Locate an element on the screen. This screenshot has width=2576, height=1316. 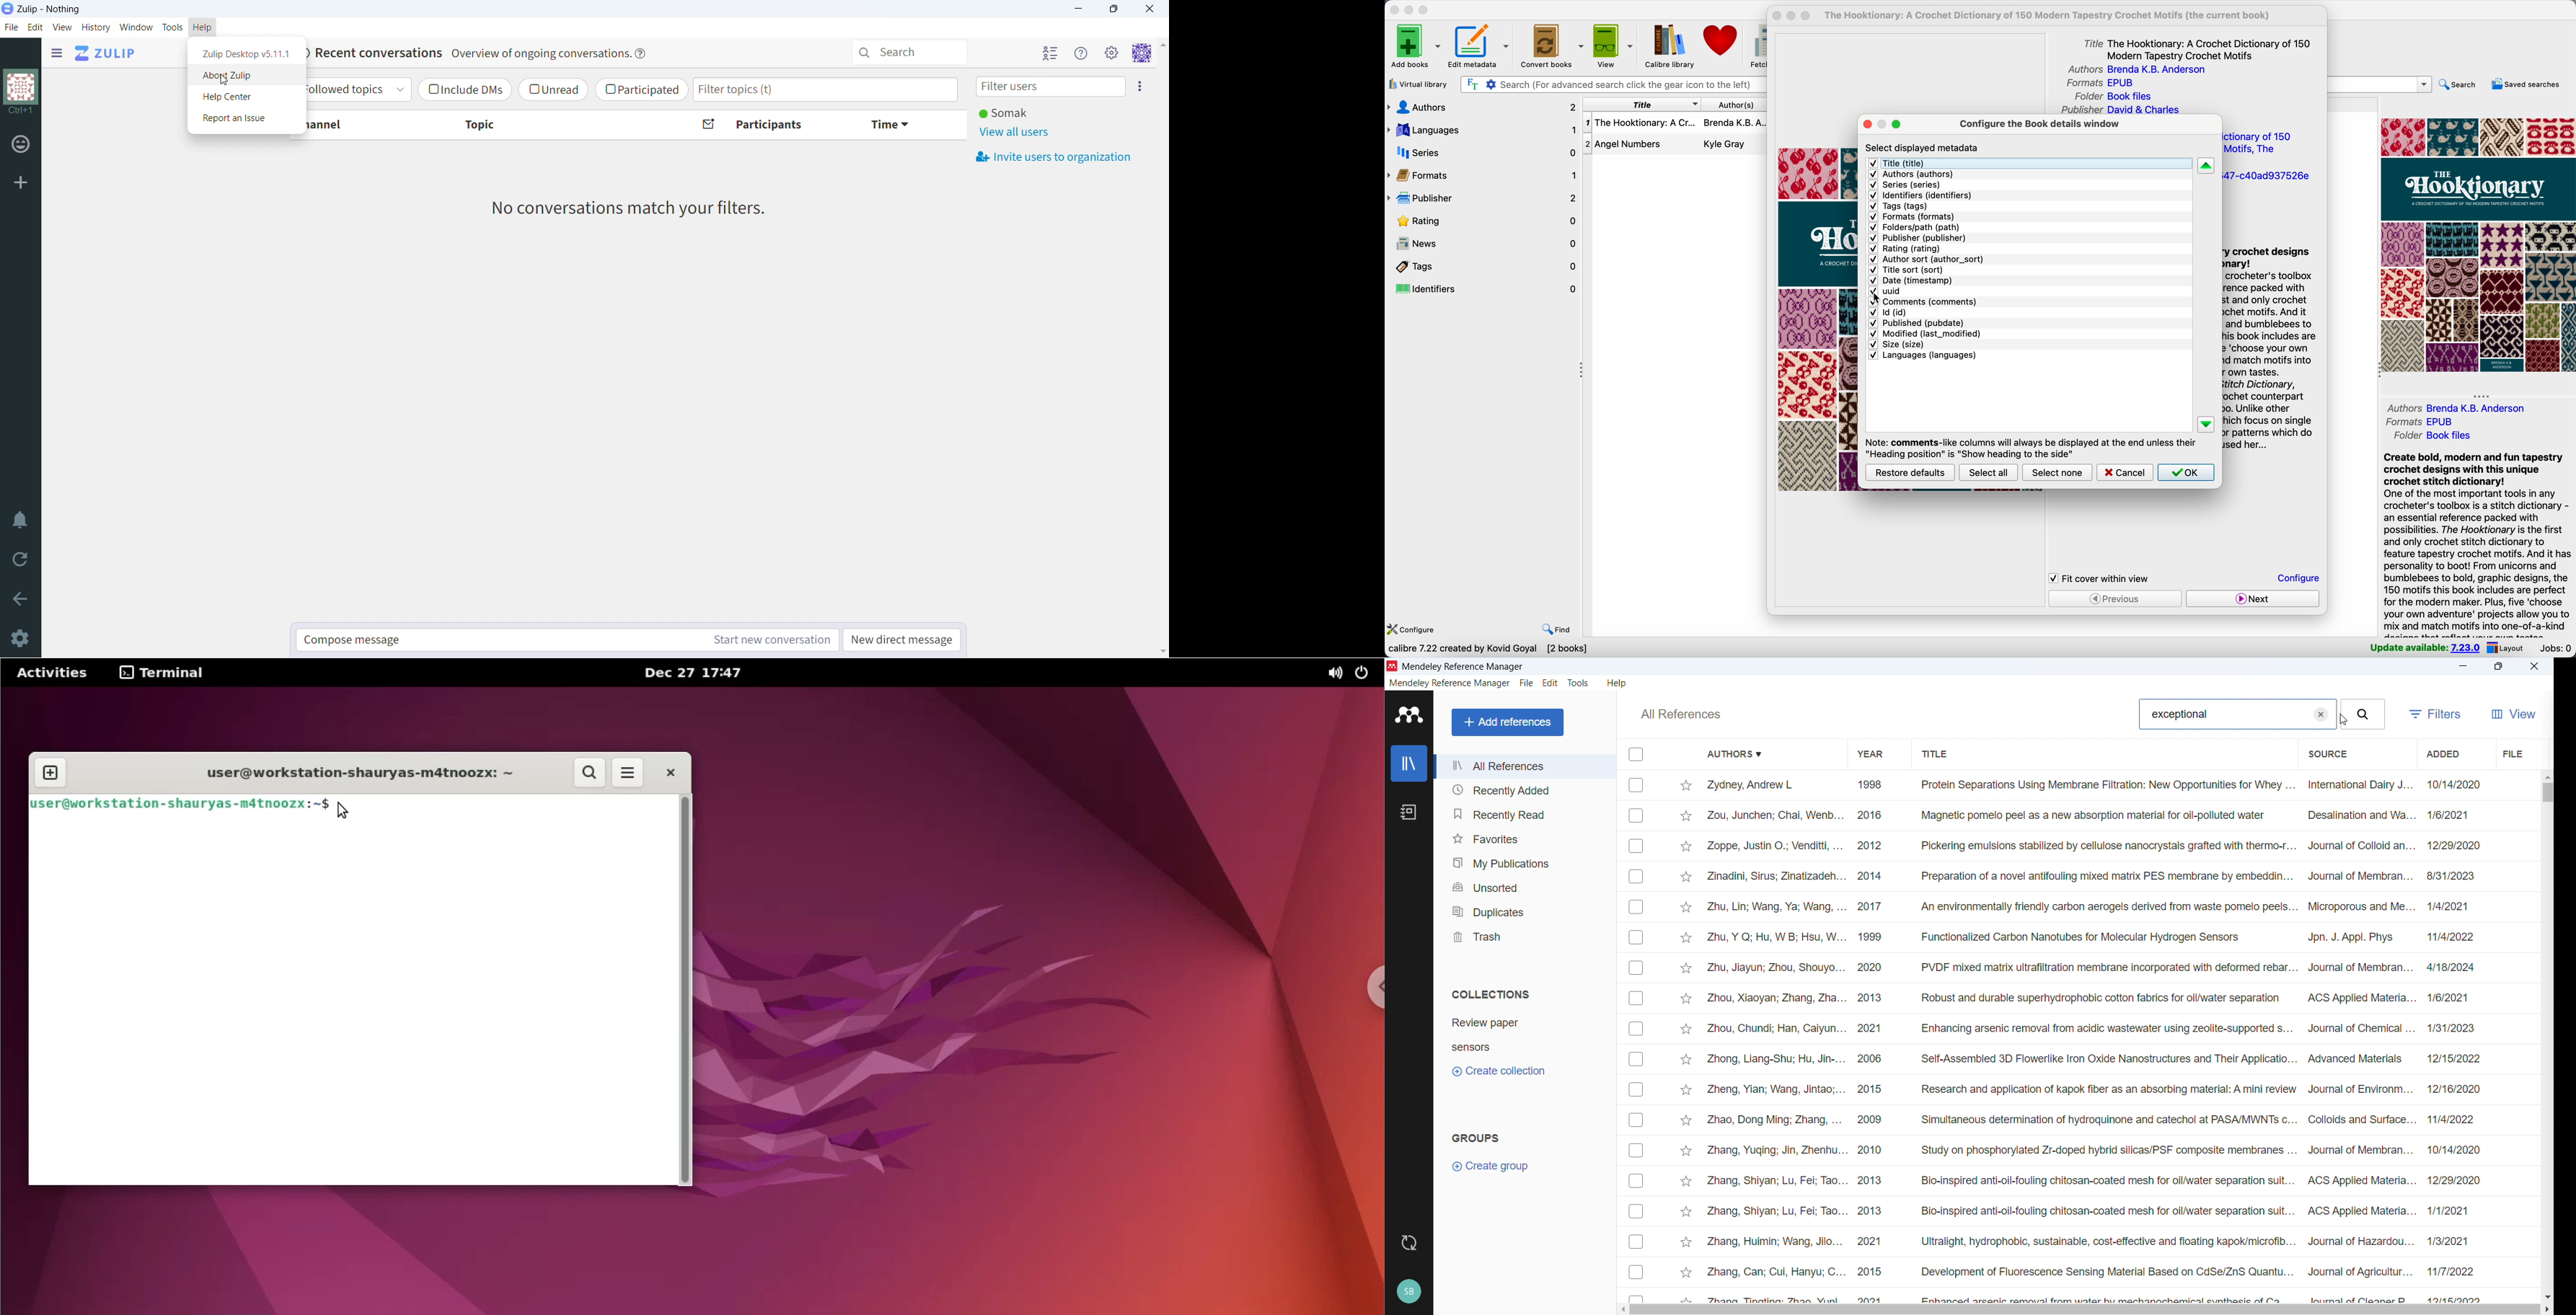
published is located at coordinates (1919, 322).